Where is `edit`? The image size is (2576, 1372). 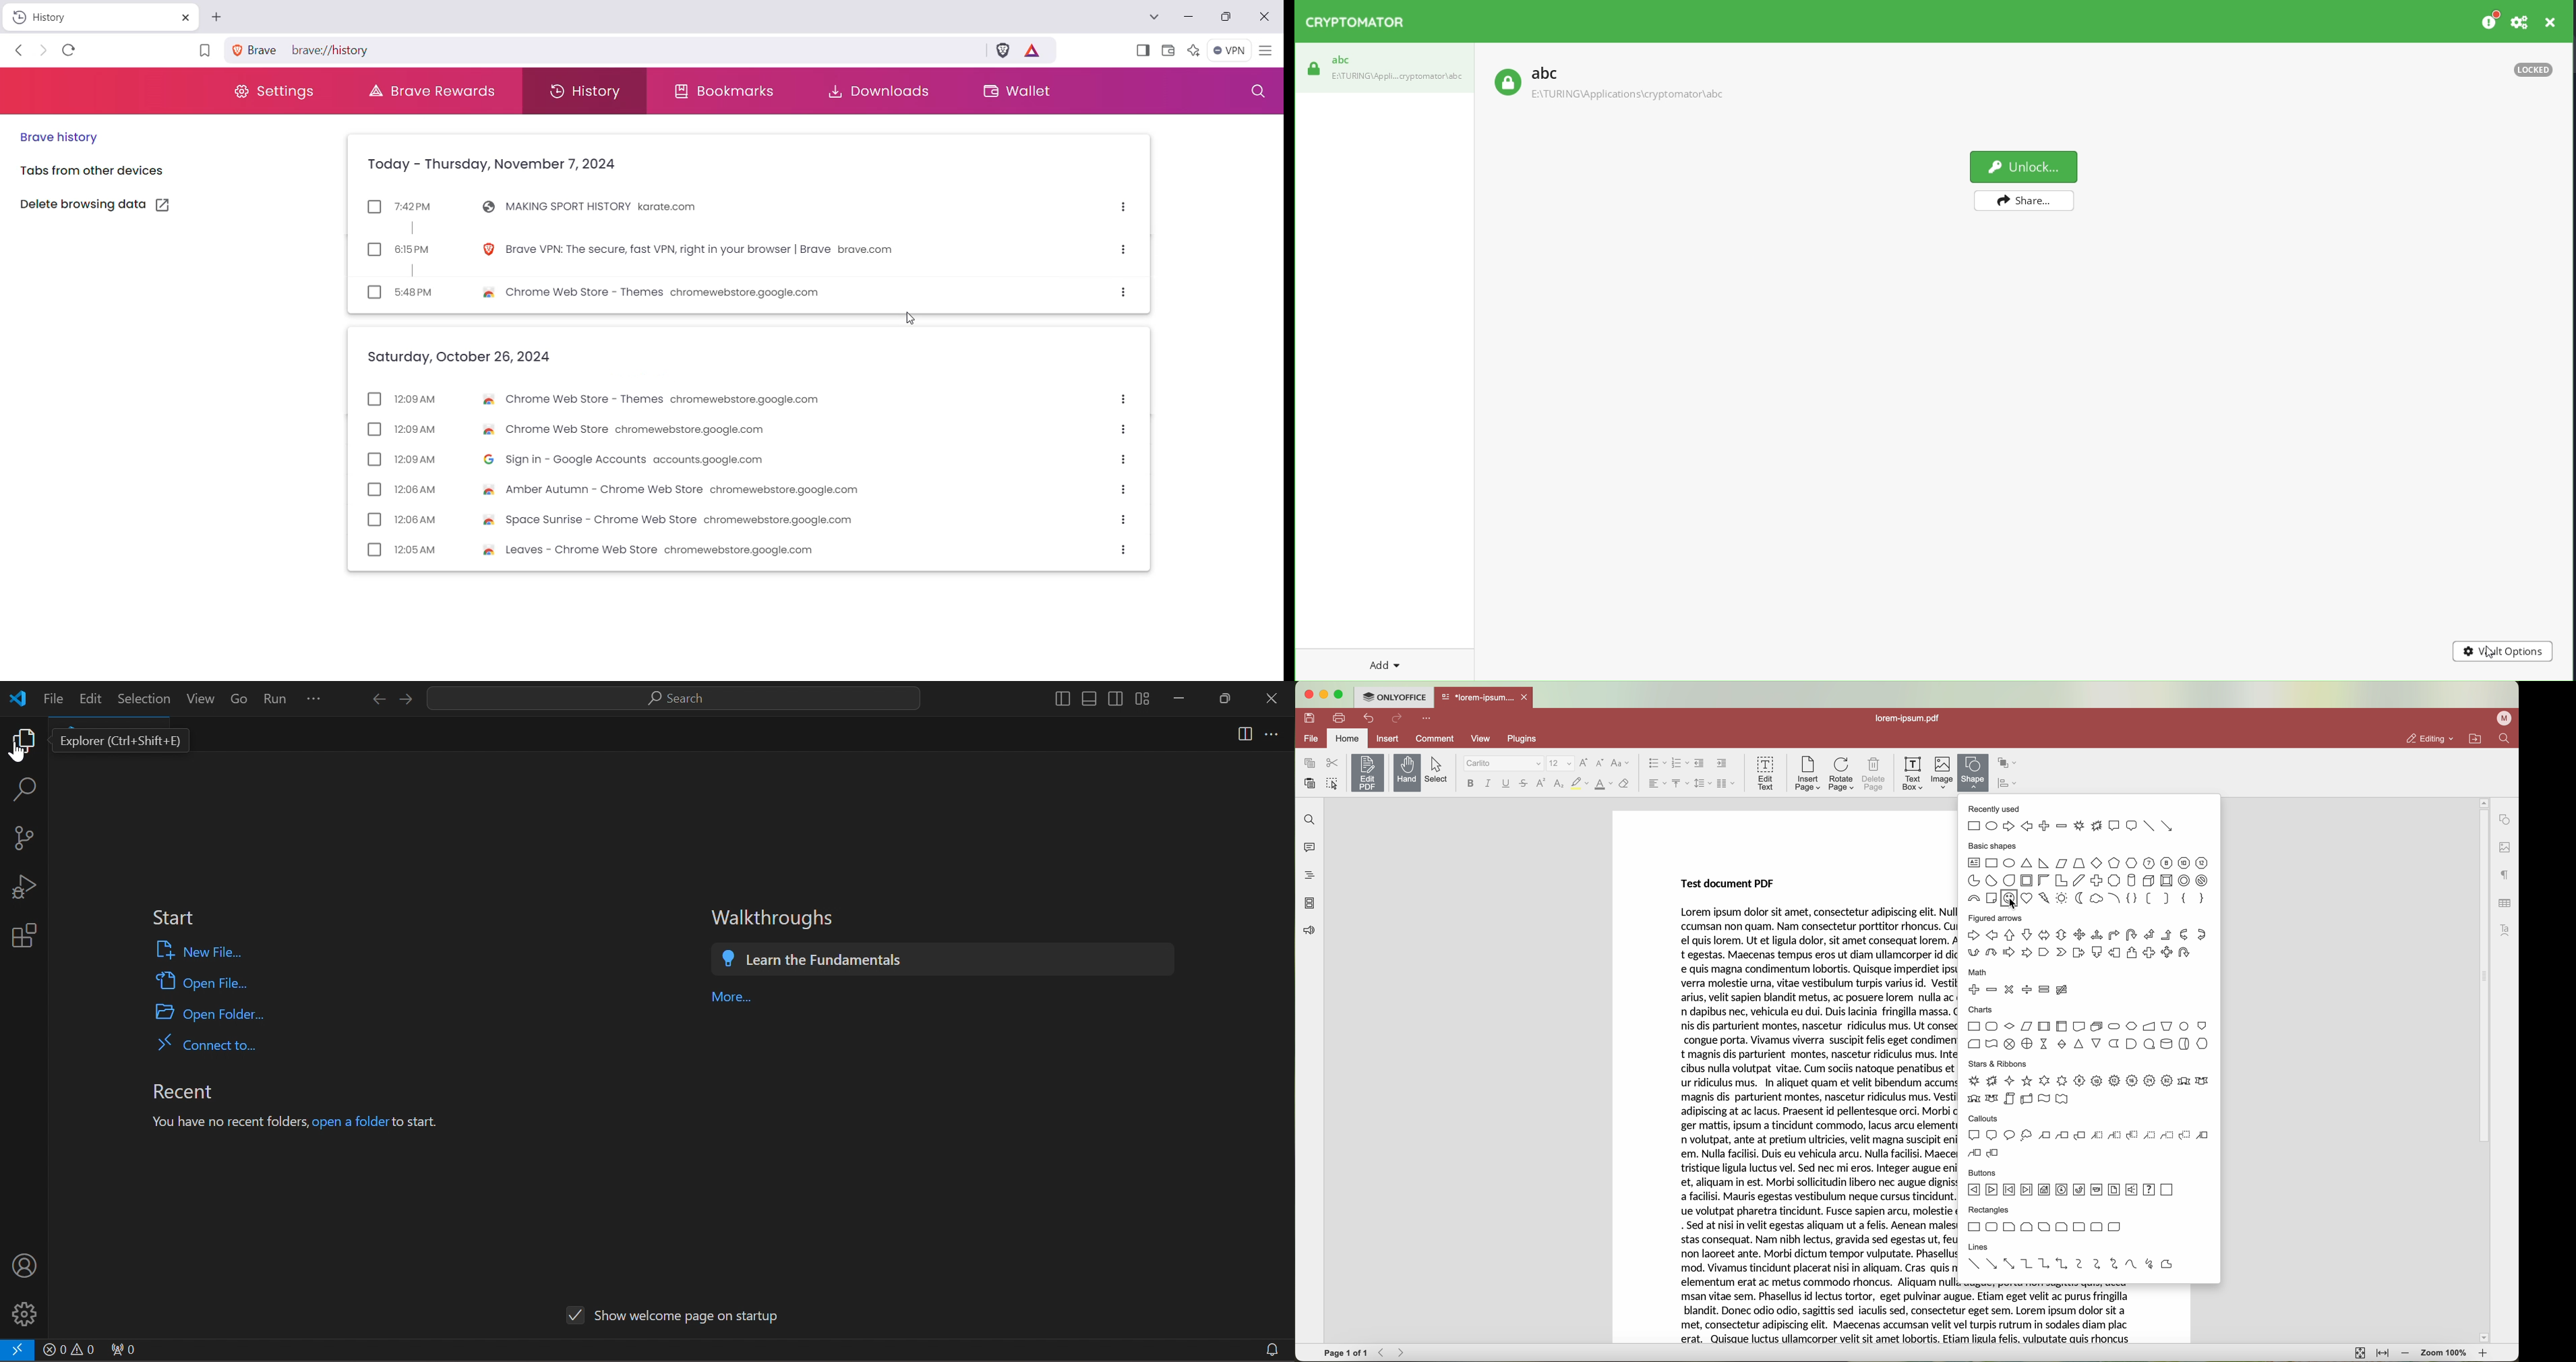 edit is located at coordinates (90, 701).